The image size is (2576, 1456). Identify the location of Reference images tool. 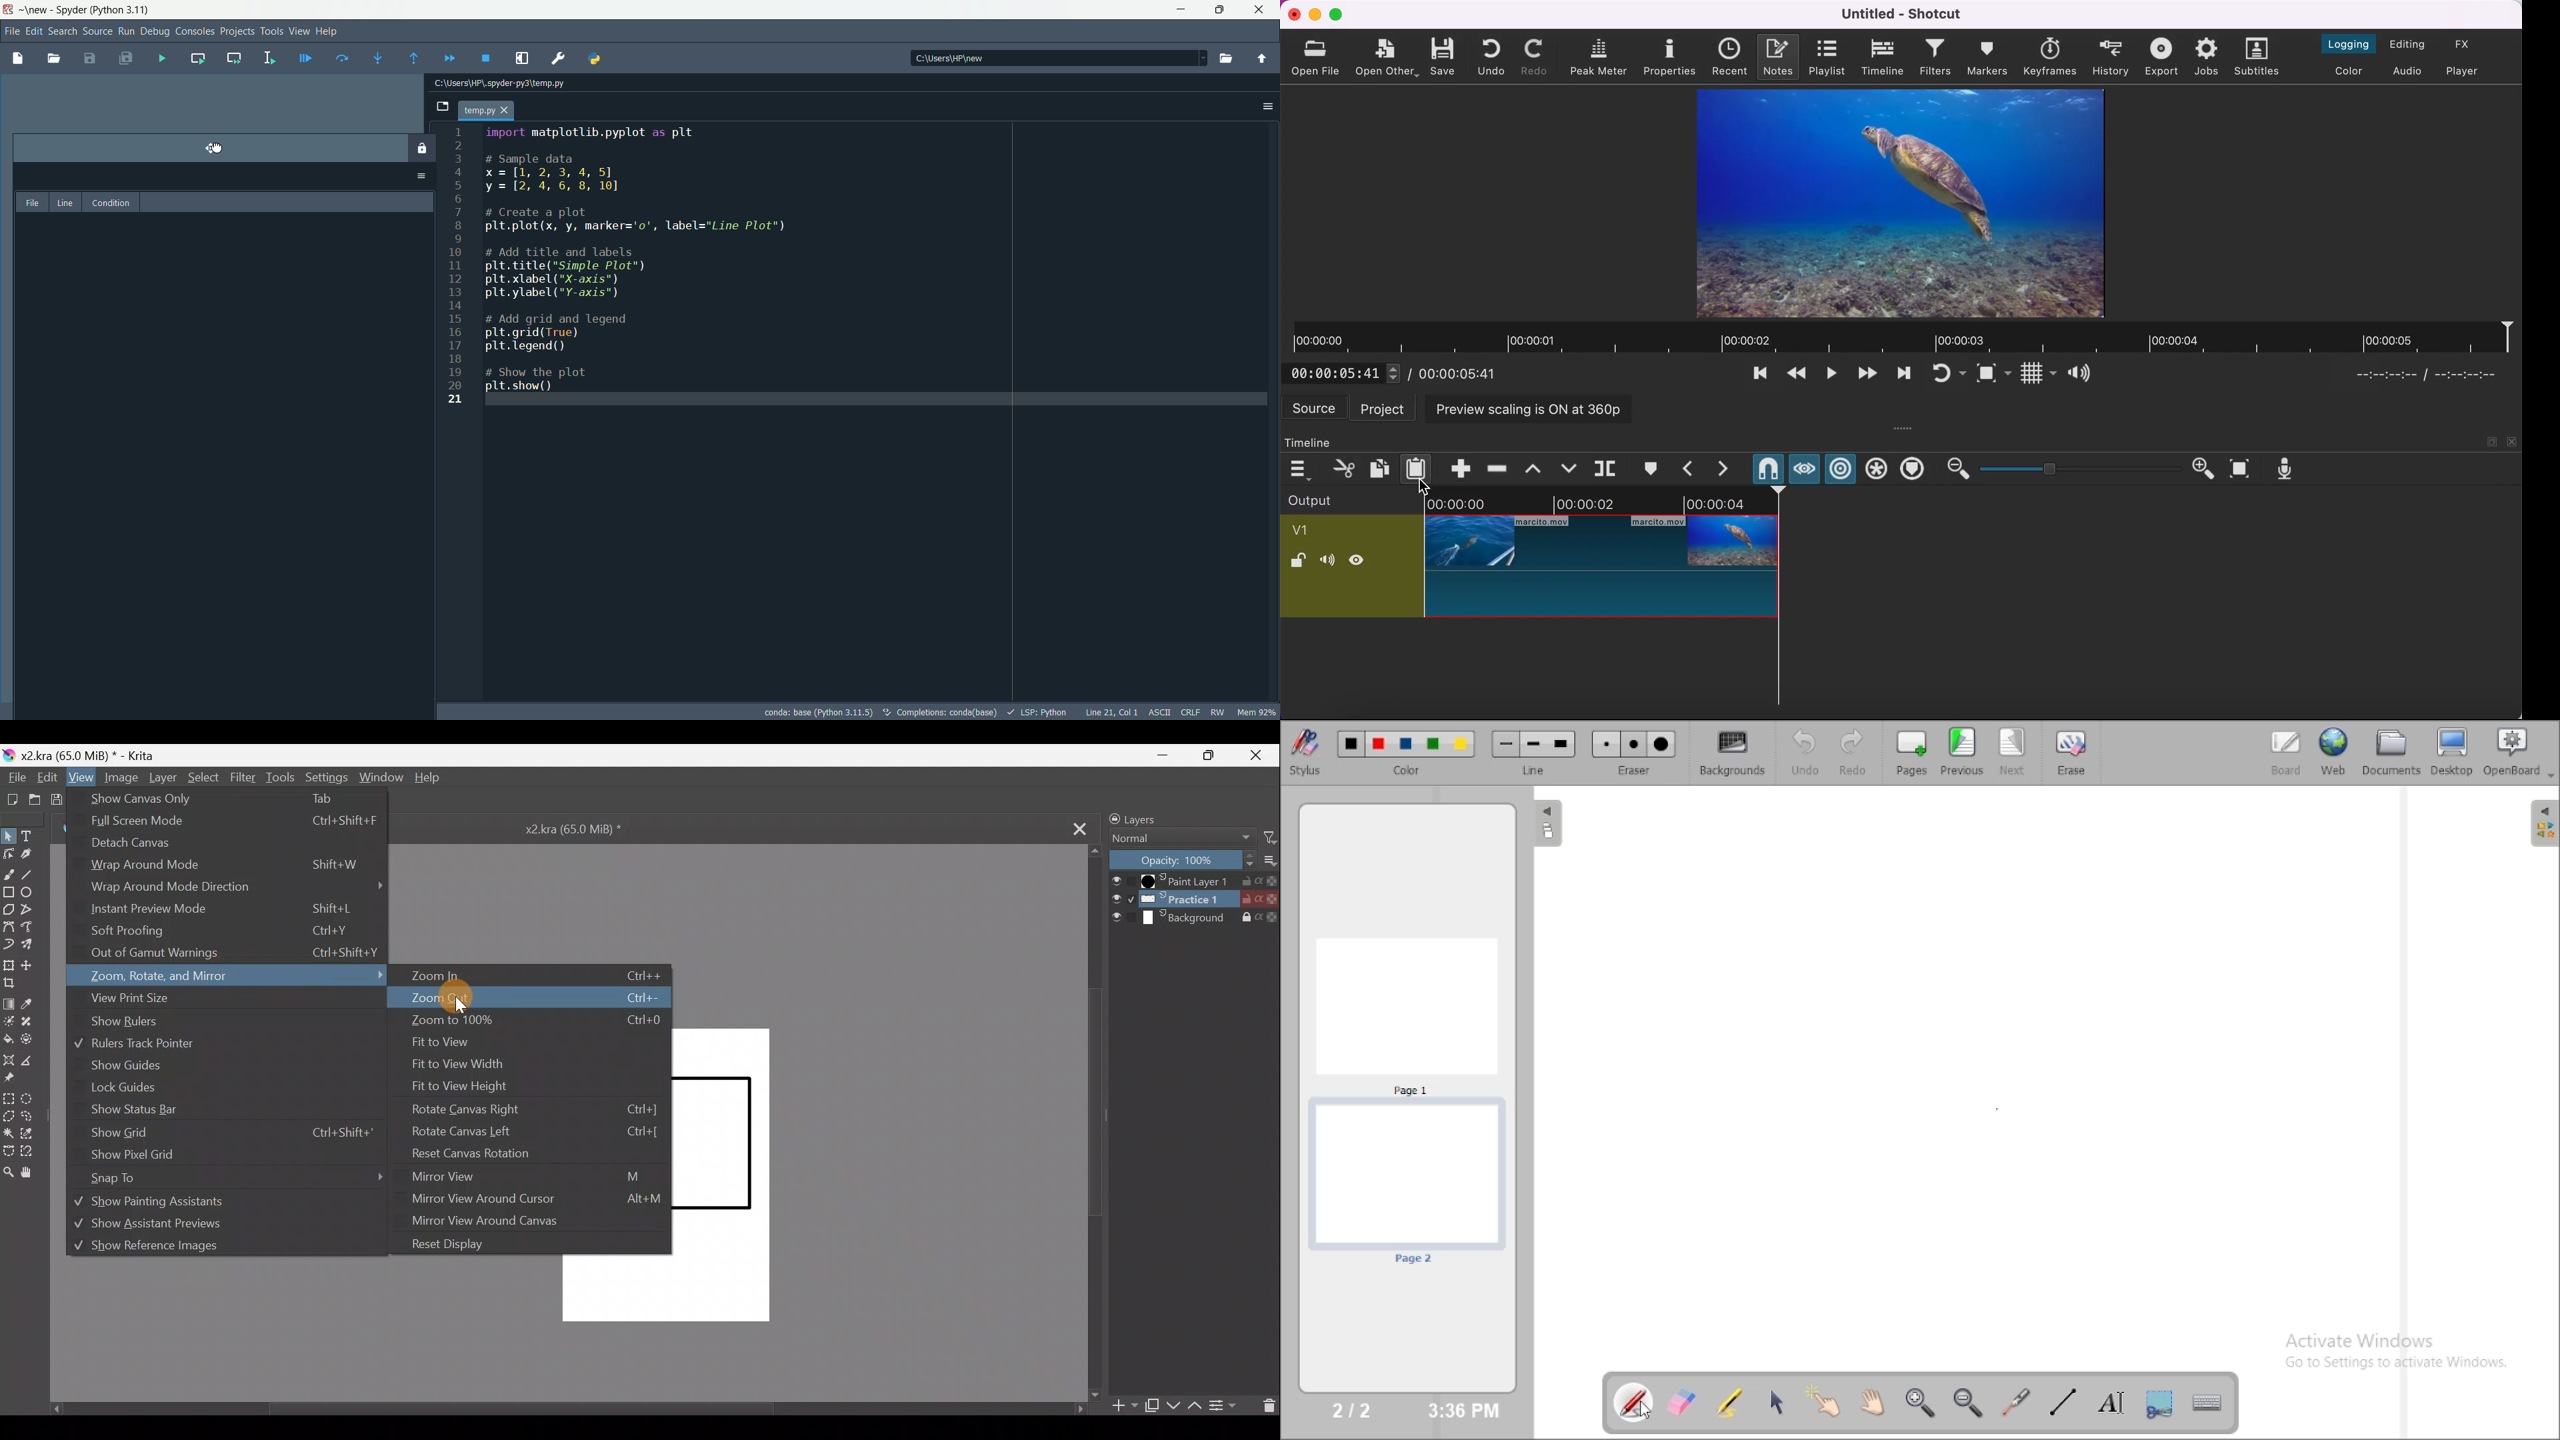
(17, 1080).